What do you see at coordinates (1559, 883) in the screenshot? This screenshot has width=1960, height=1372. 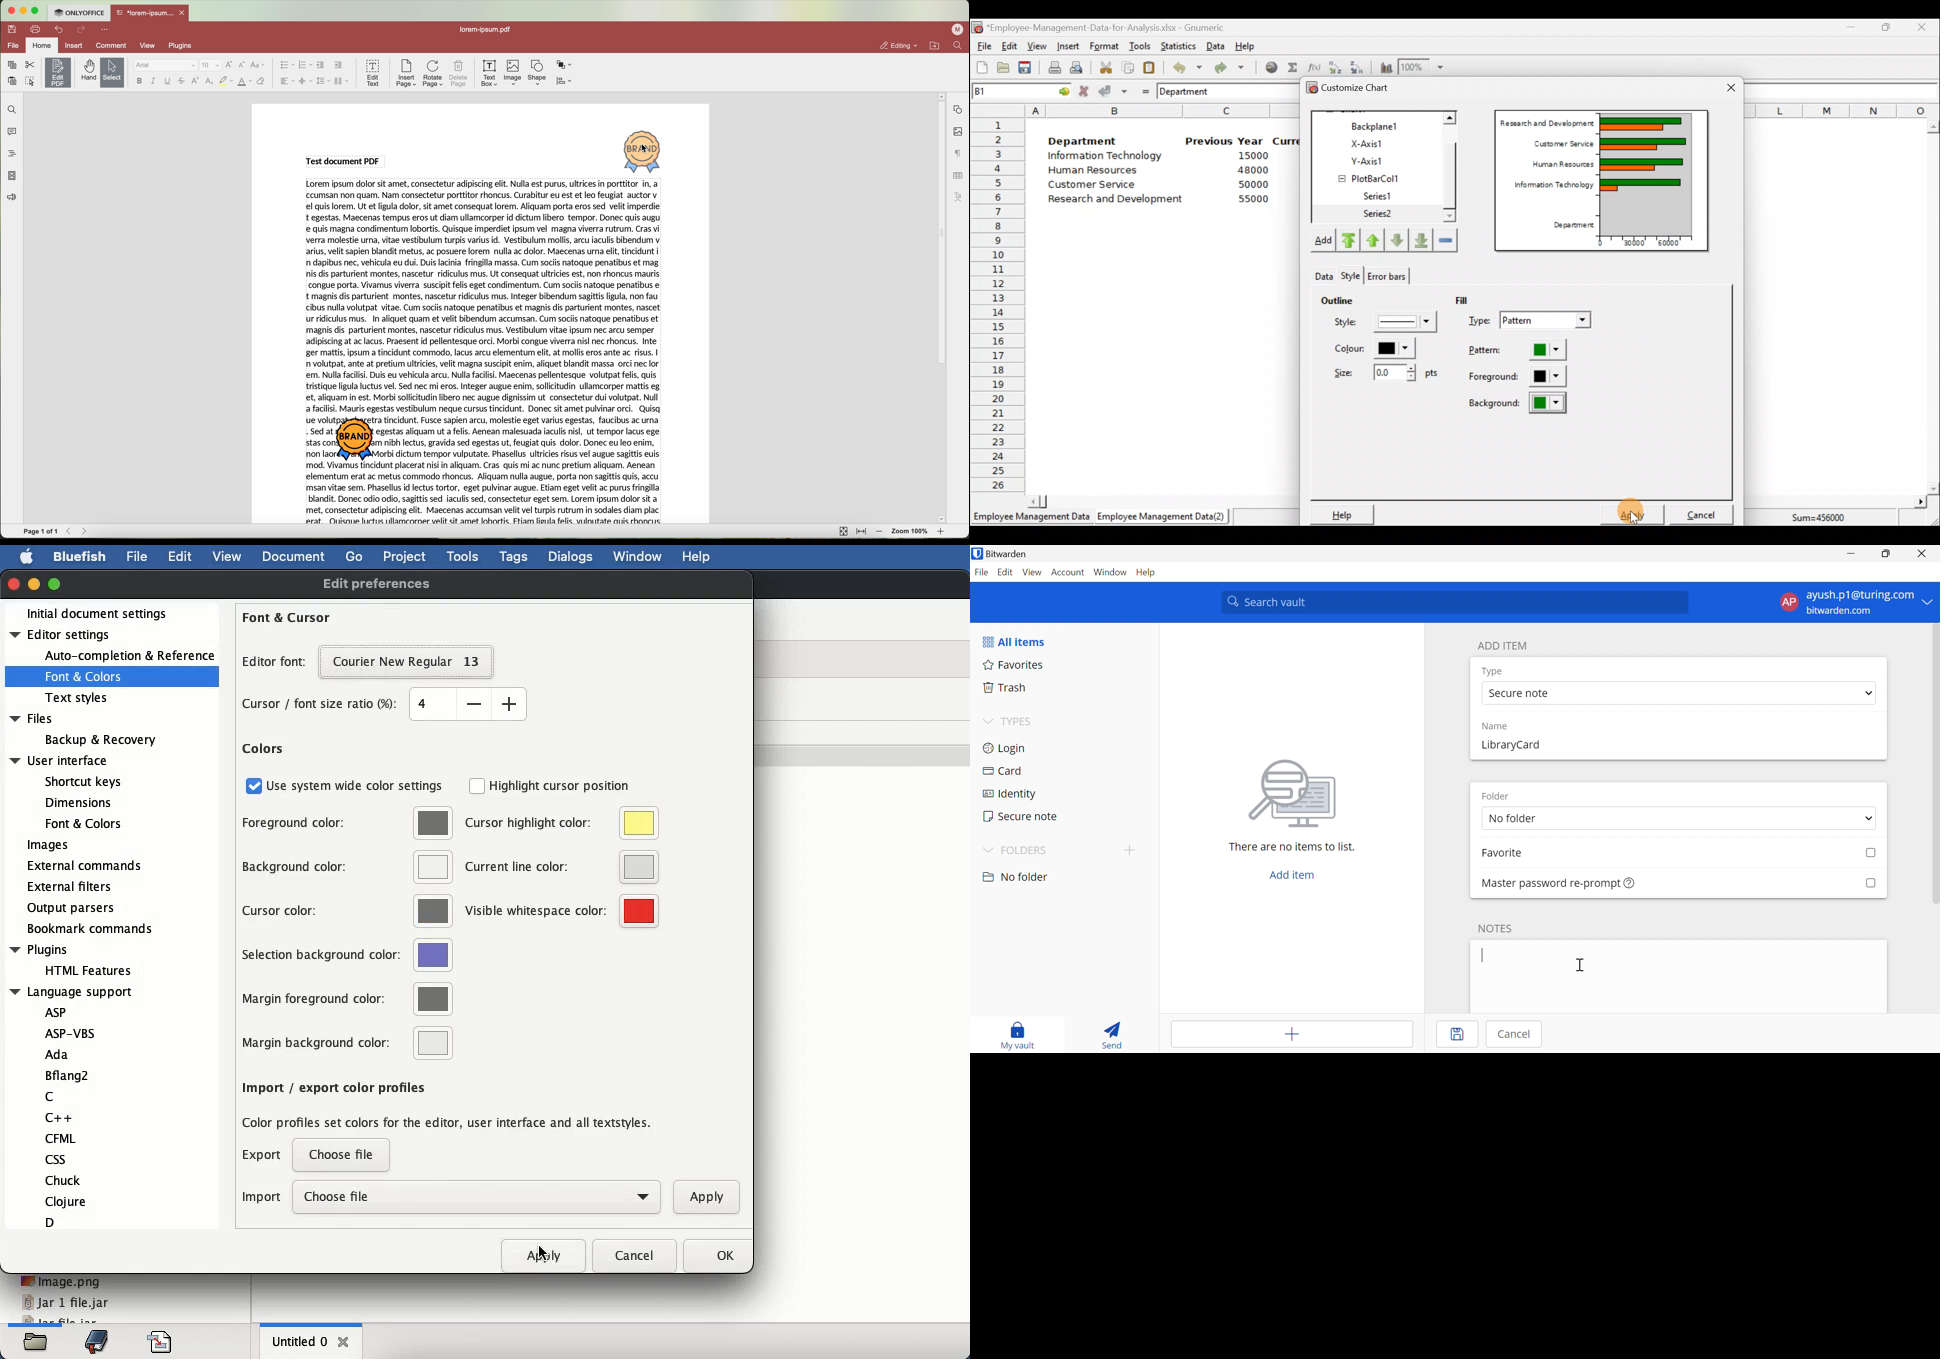 I see `Master password re-prompt` at bounding box center [1559, 883].